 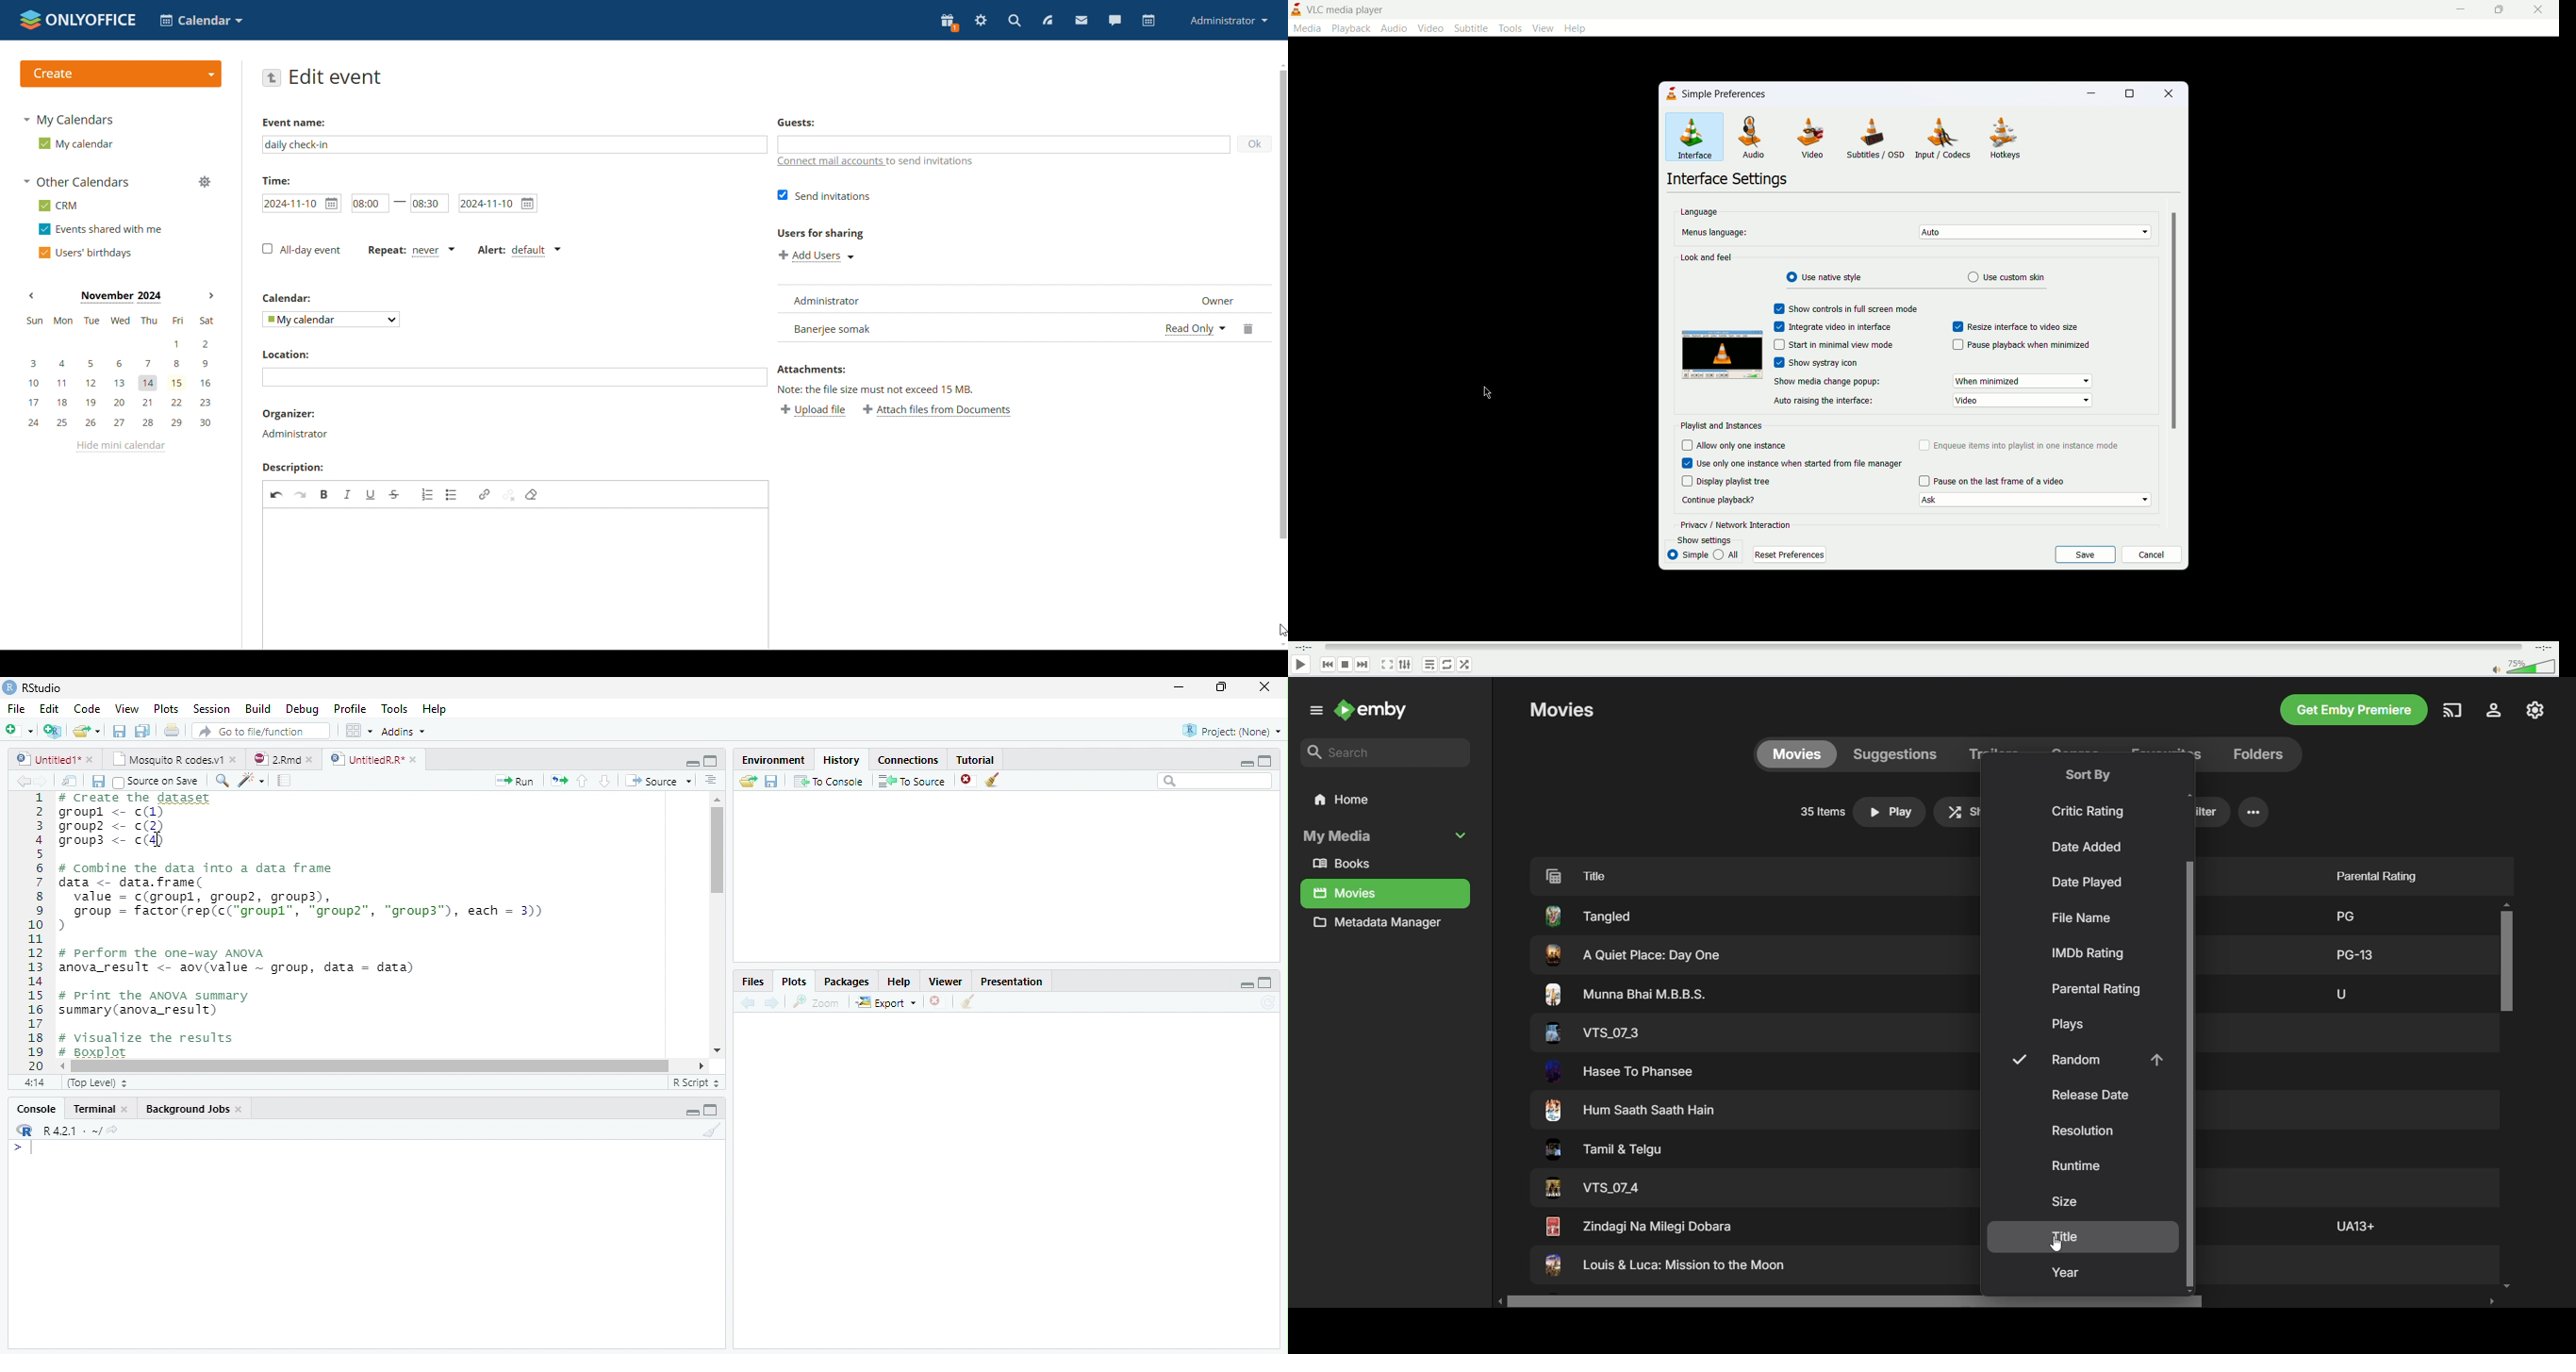 I want to click on >, so click(x=13, y=1148).